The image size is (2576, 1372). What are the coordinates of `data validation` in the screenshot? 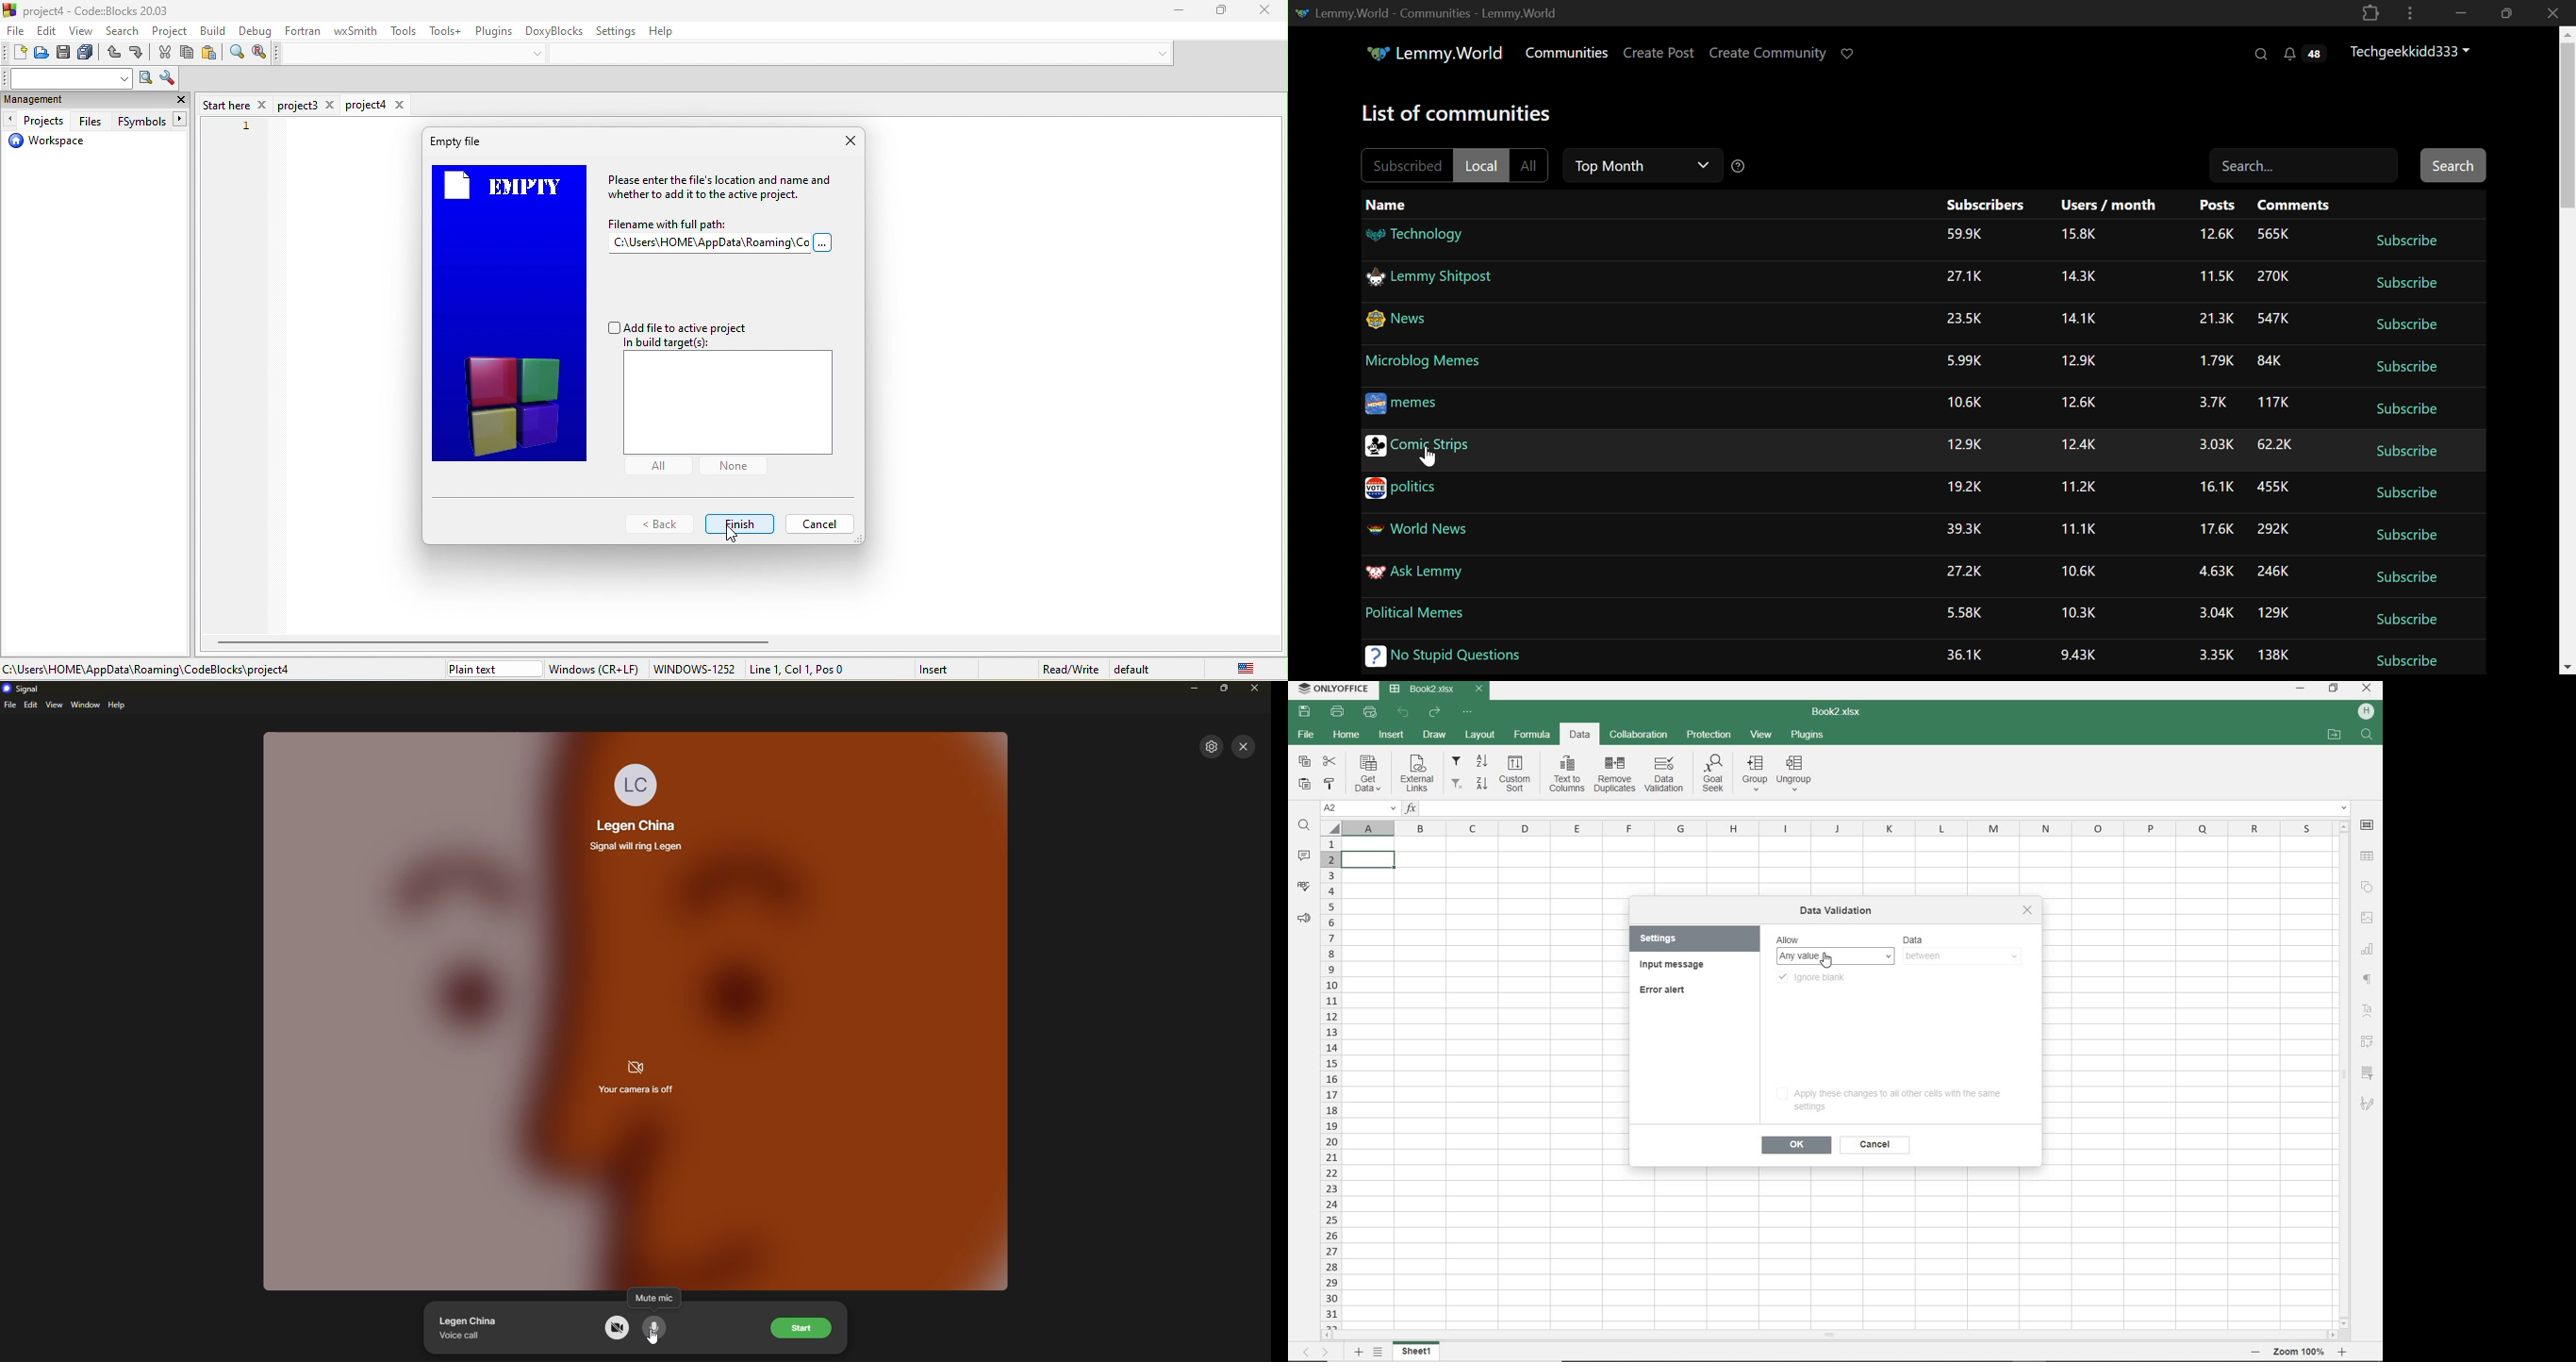 It's located at (1664, 773).